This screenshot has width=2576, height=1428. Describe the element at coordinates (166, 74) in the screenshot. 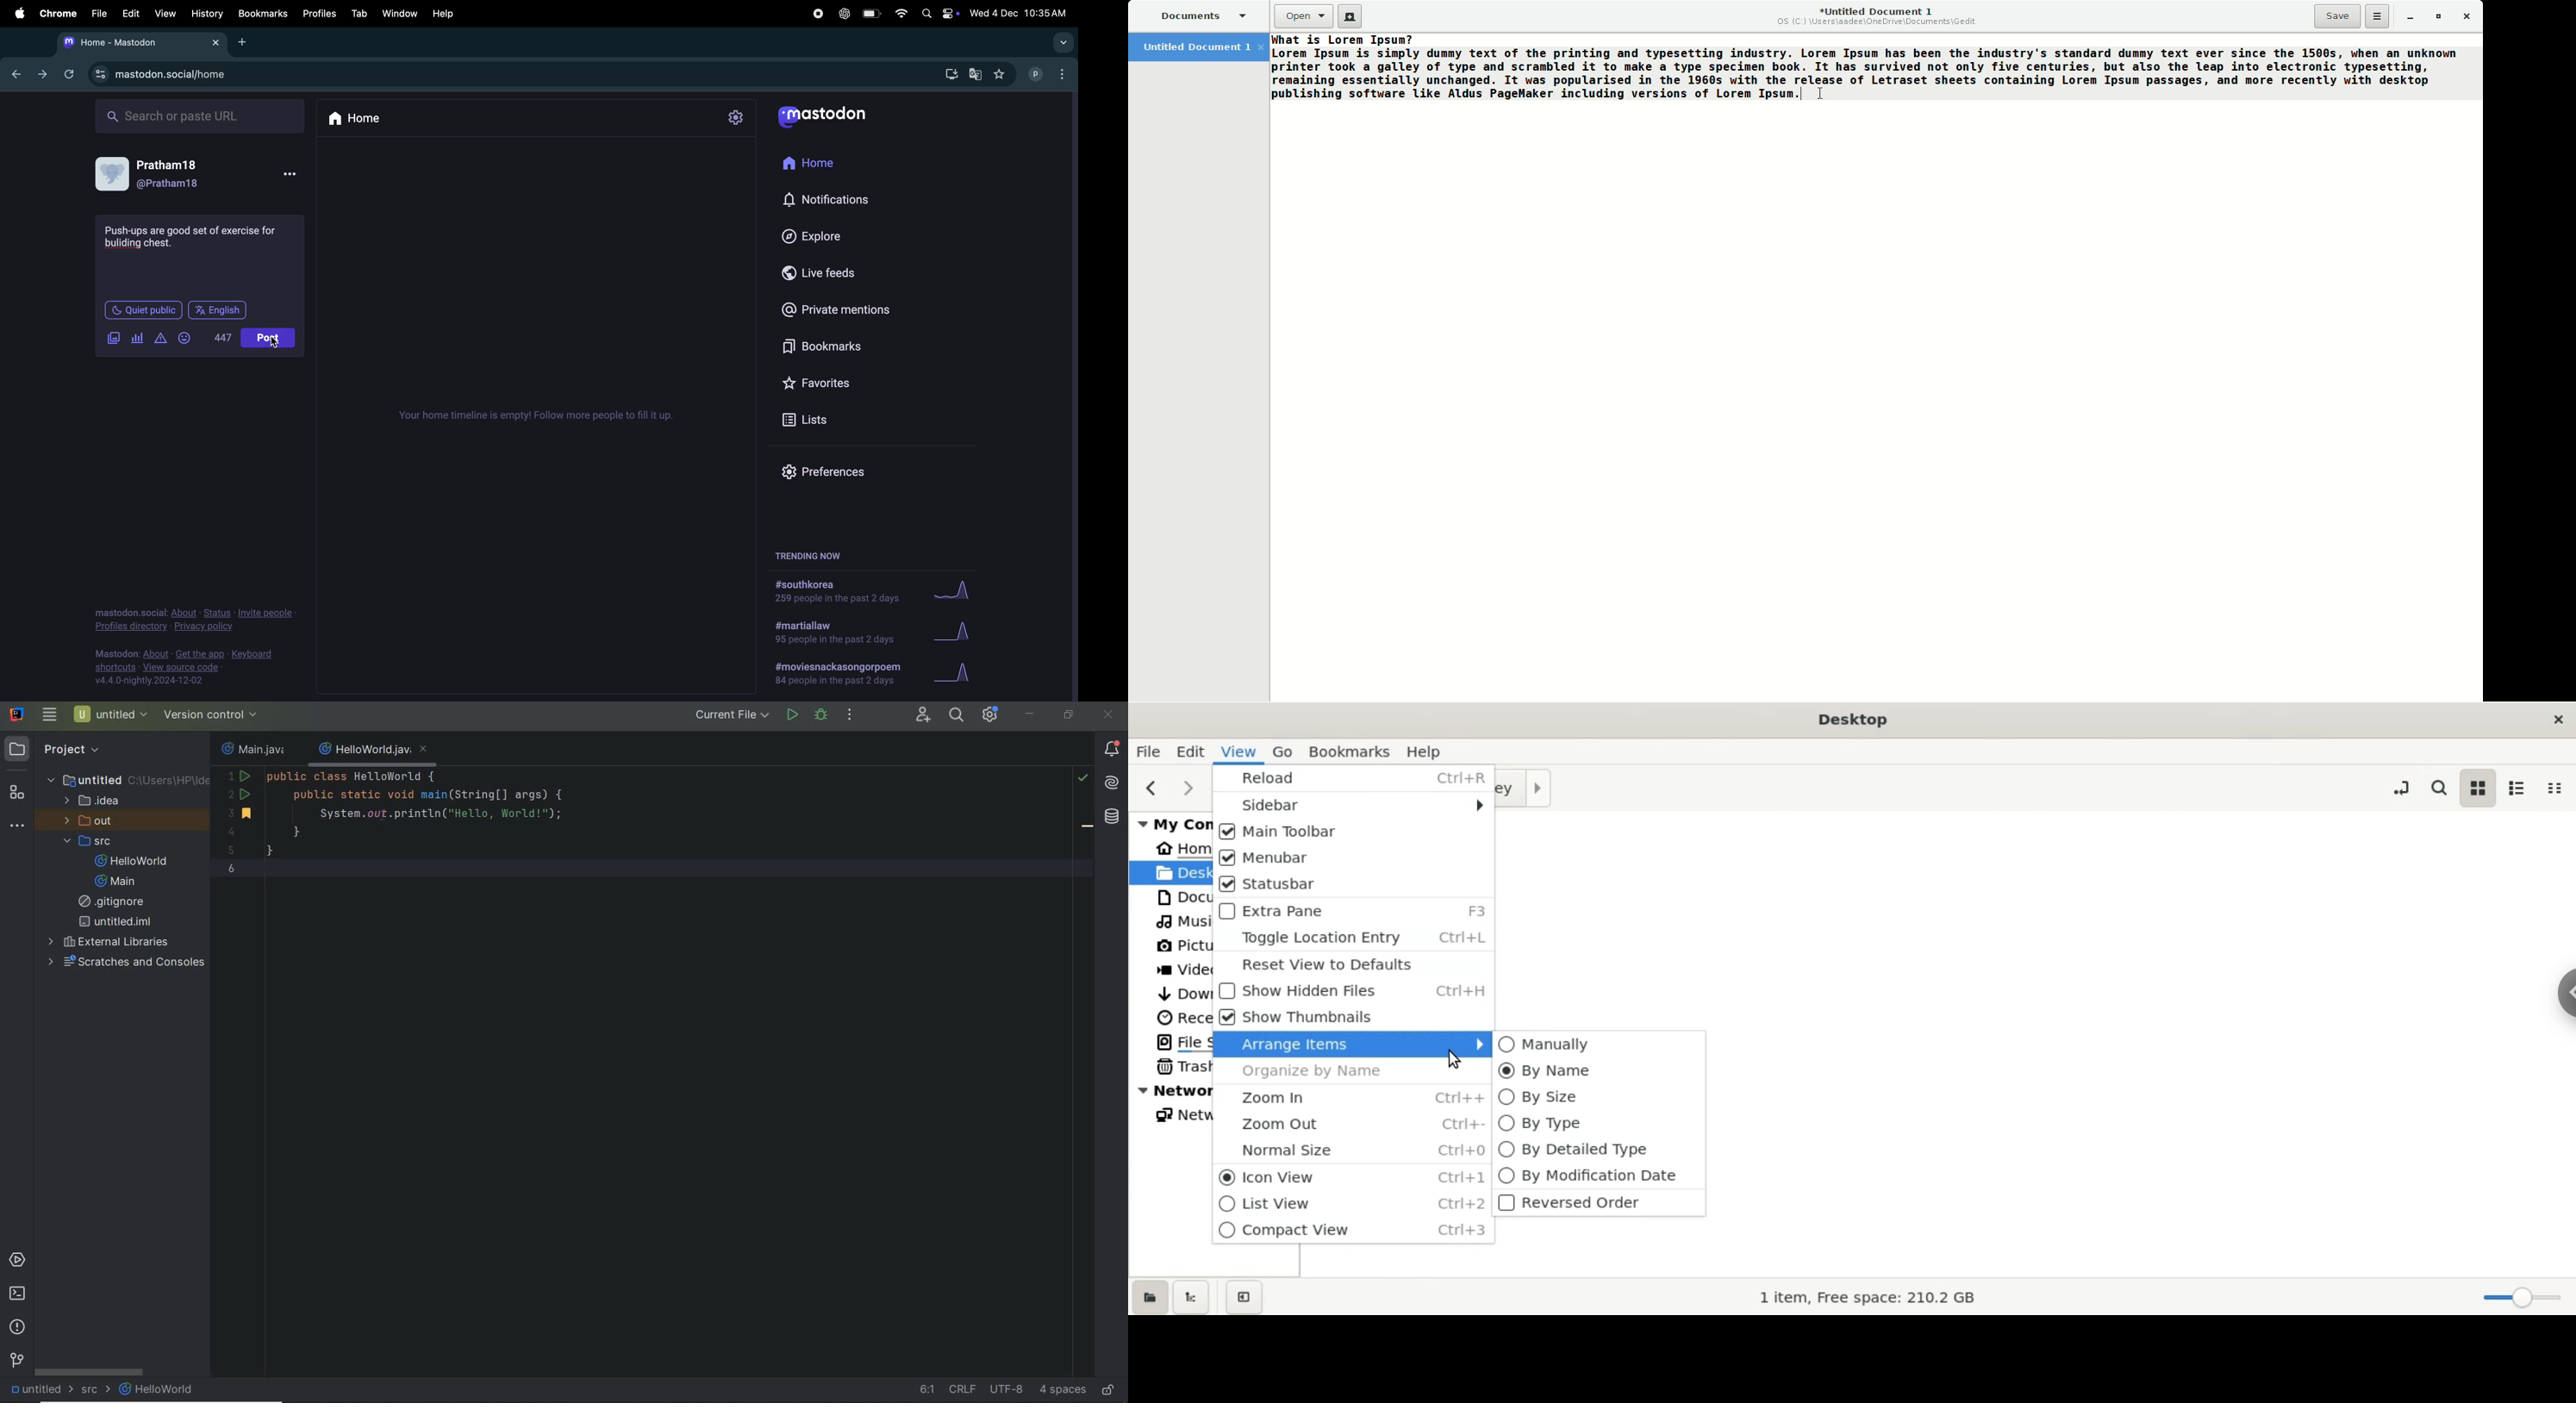

I see `mastodon url` at that location.